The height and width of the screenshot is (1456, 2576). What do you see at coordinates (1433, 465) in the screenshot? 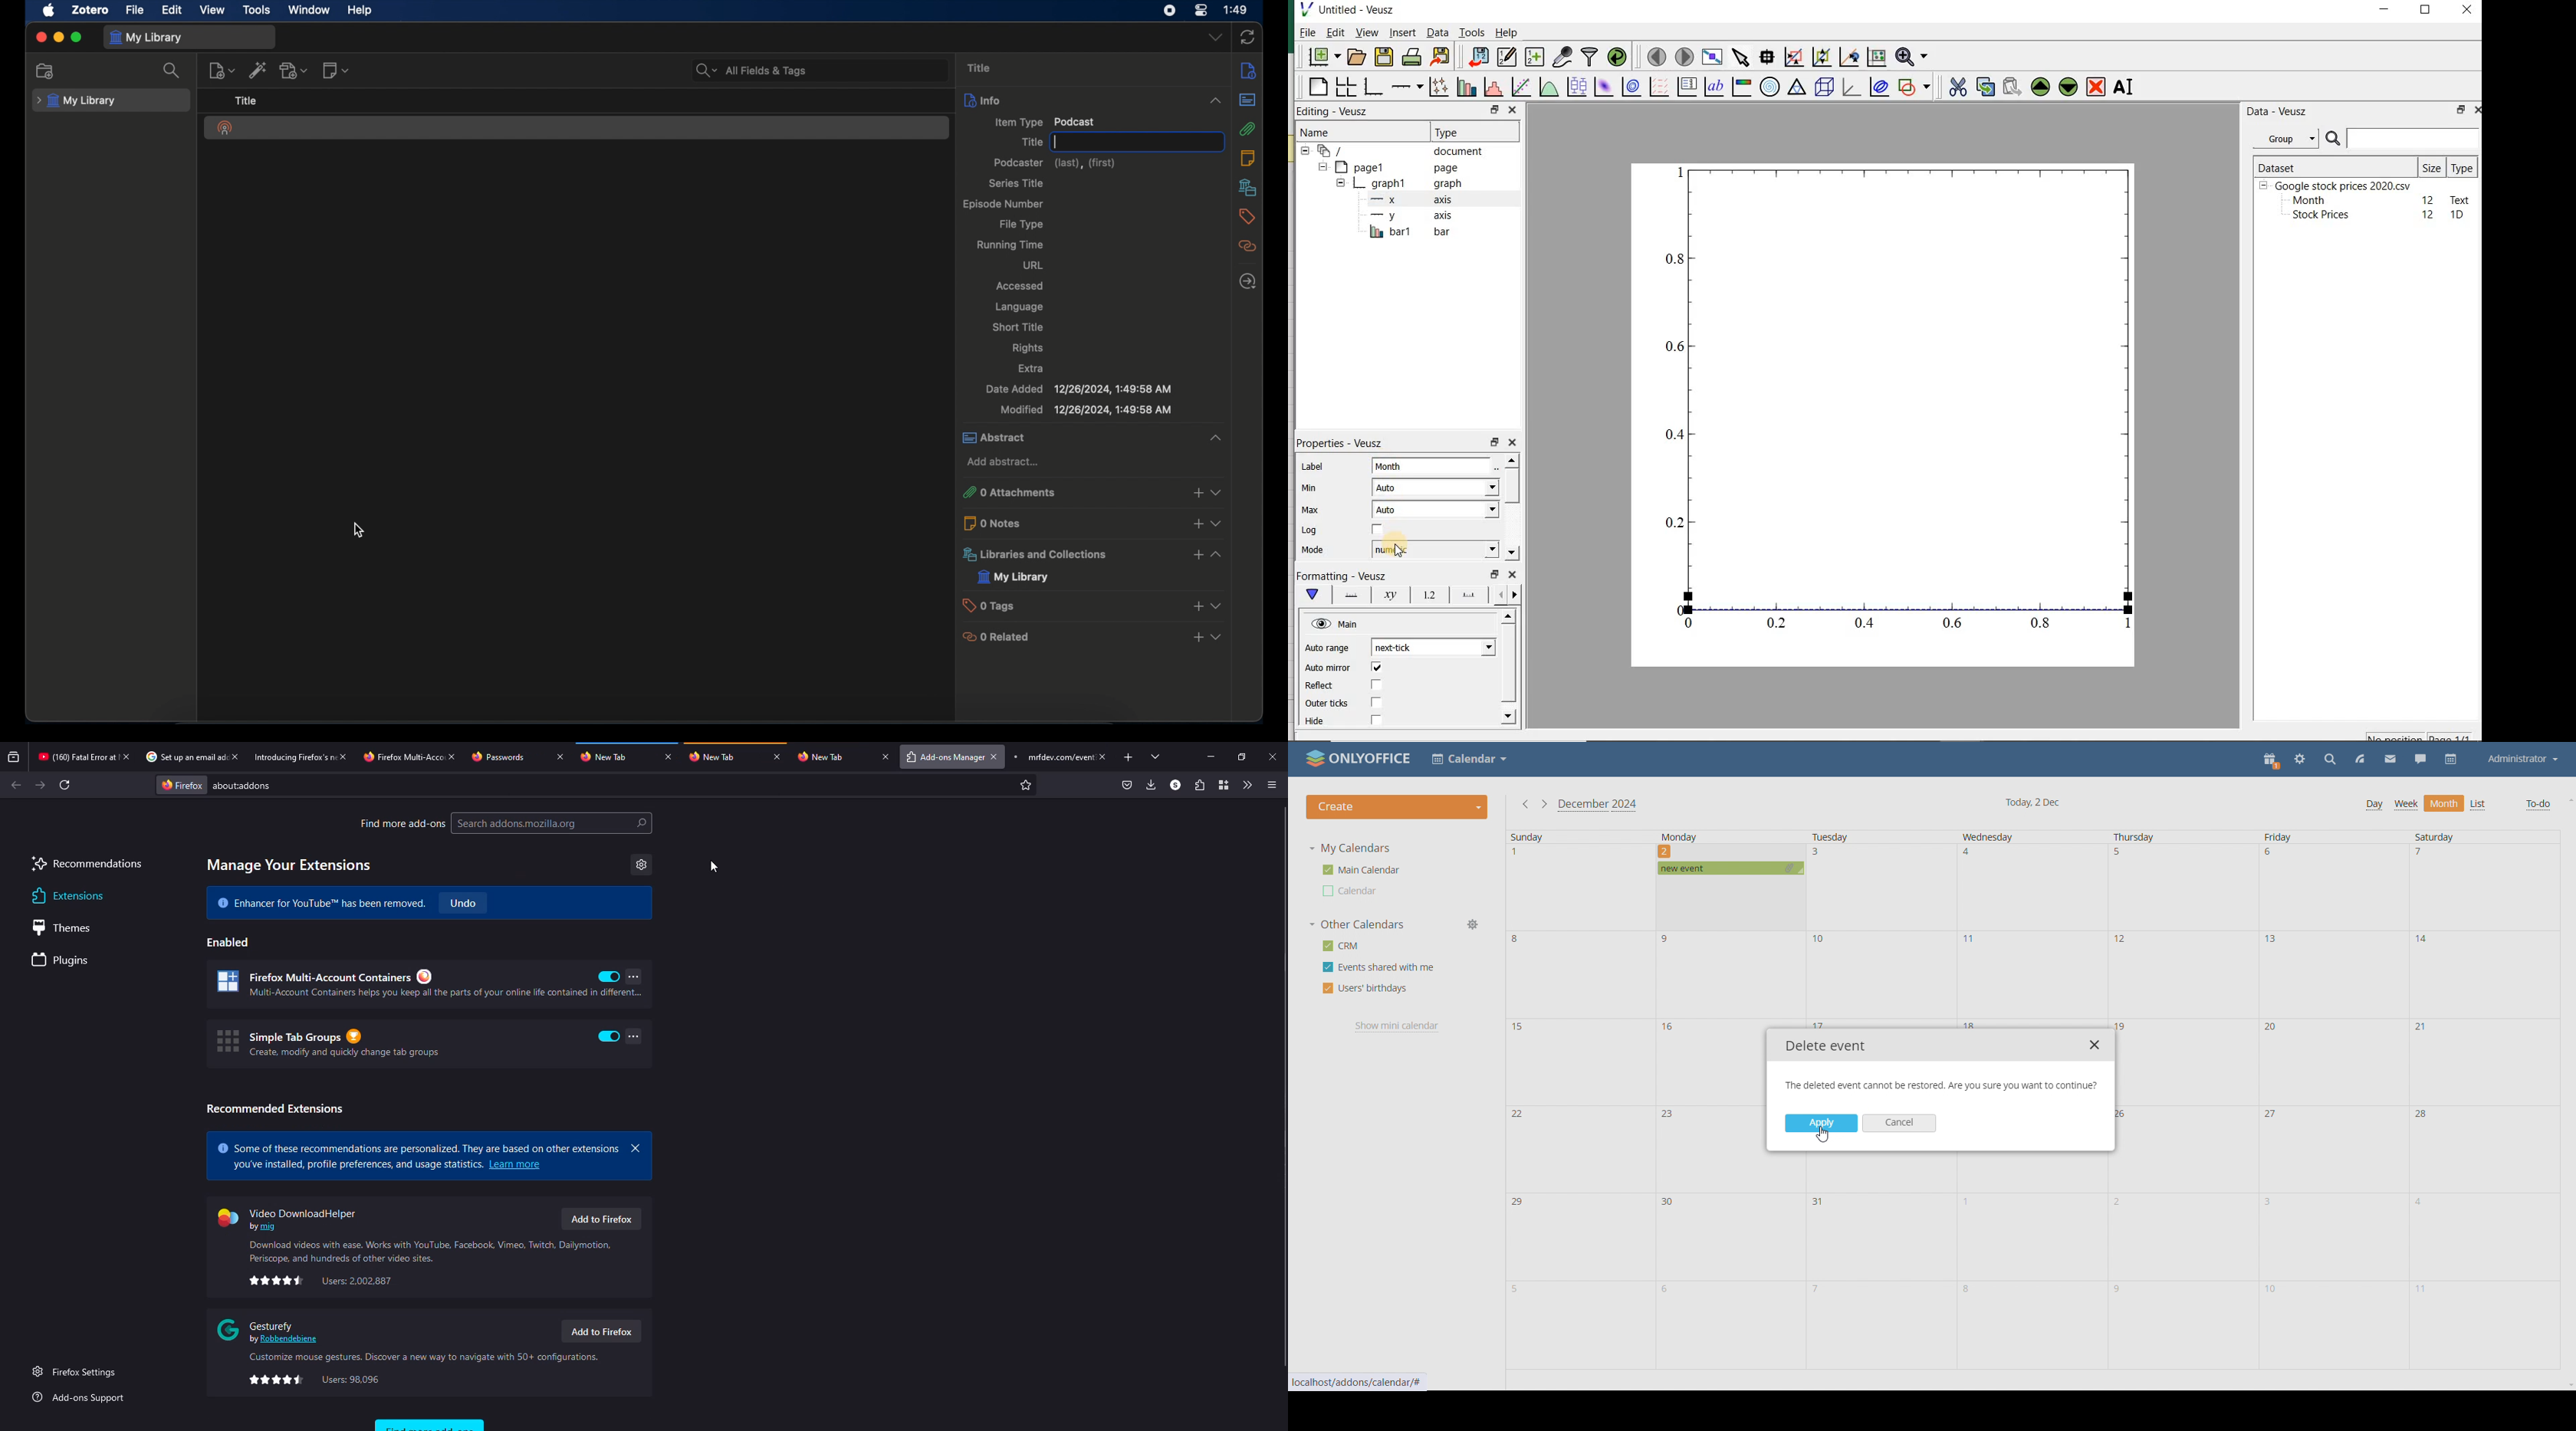
I see `input field` at bounding box center [1433, 465].